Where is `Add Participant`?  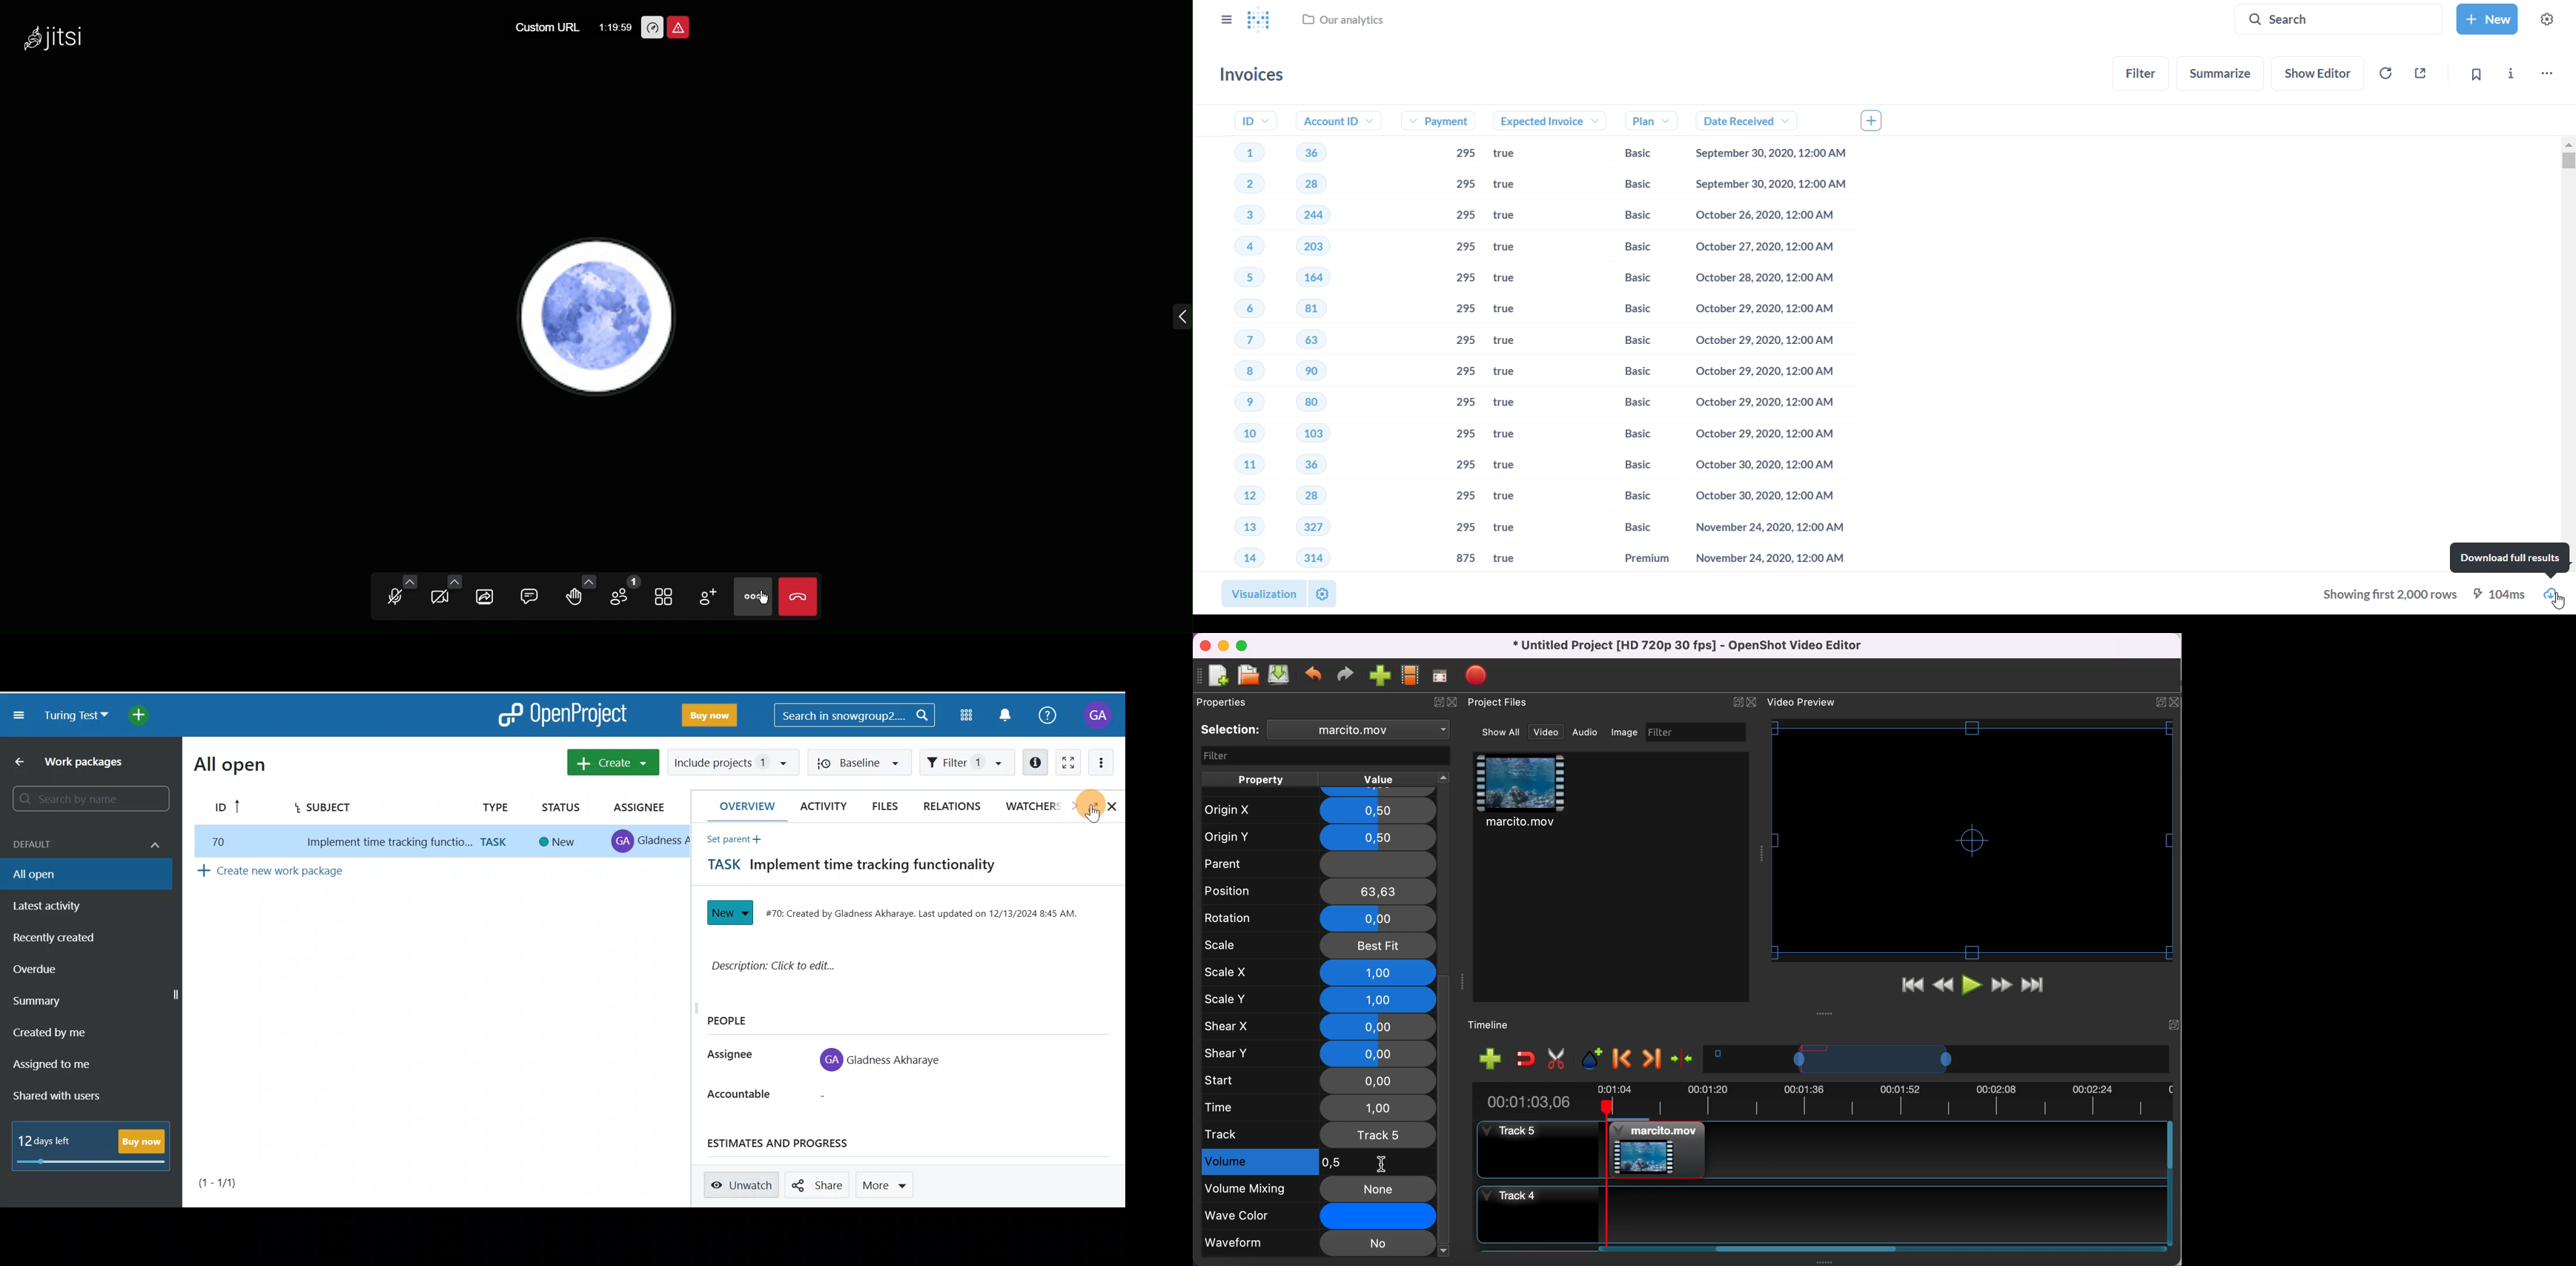
Add Participant is located at coordinates (714, 597).